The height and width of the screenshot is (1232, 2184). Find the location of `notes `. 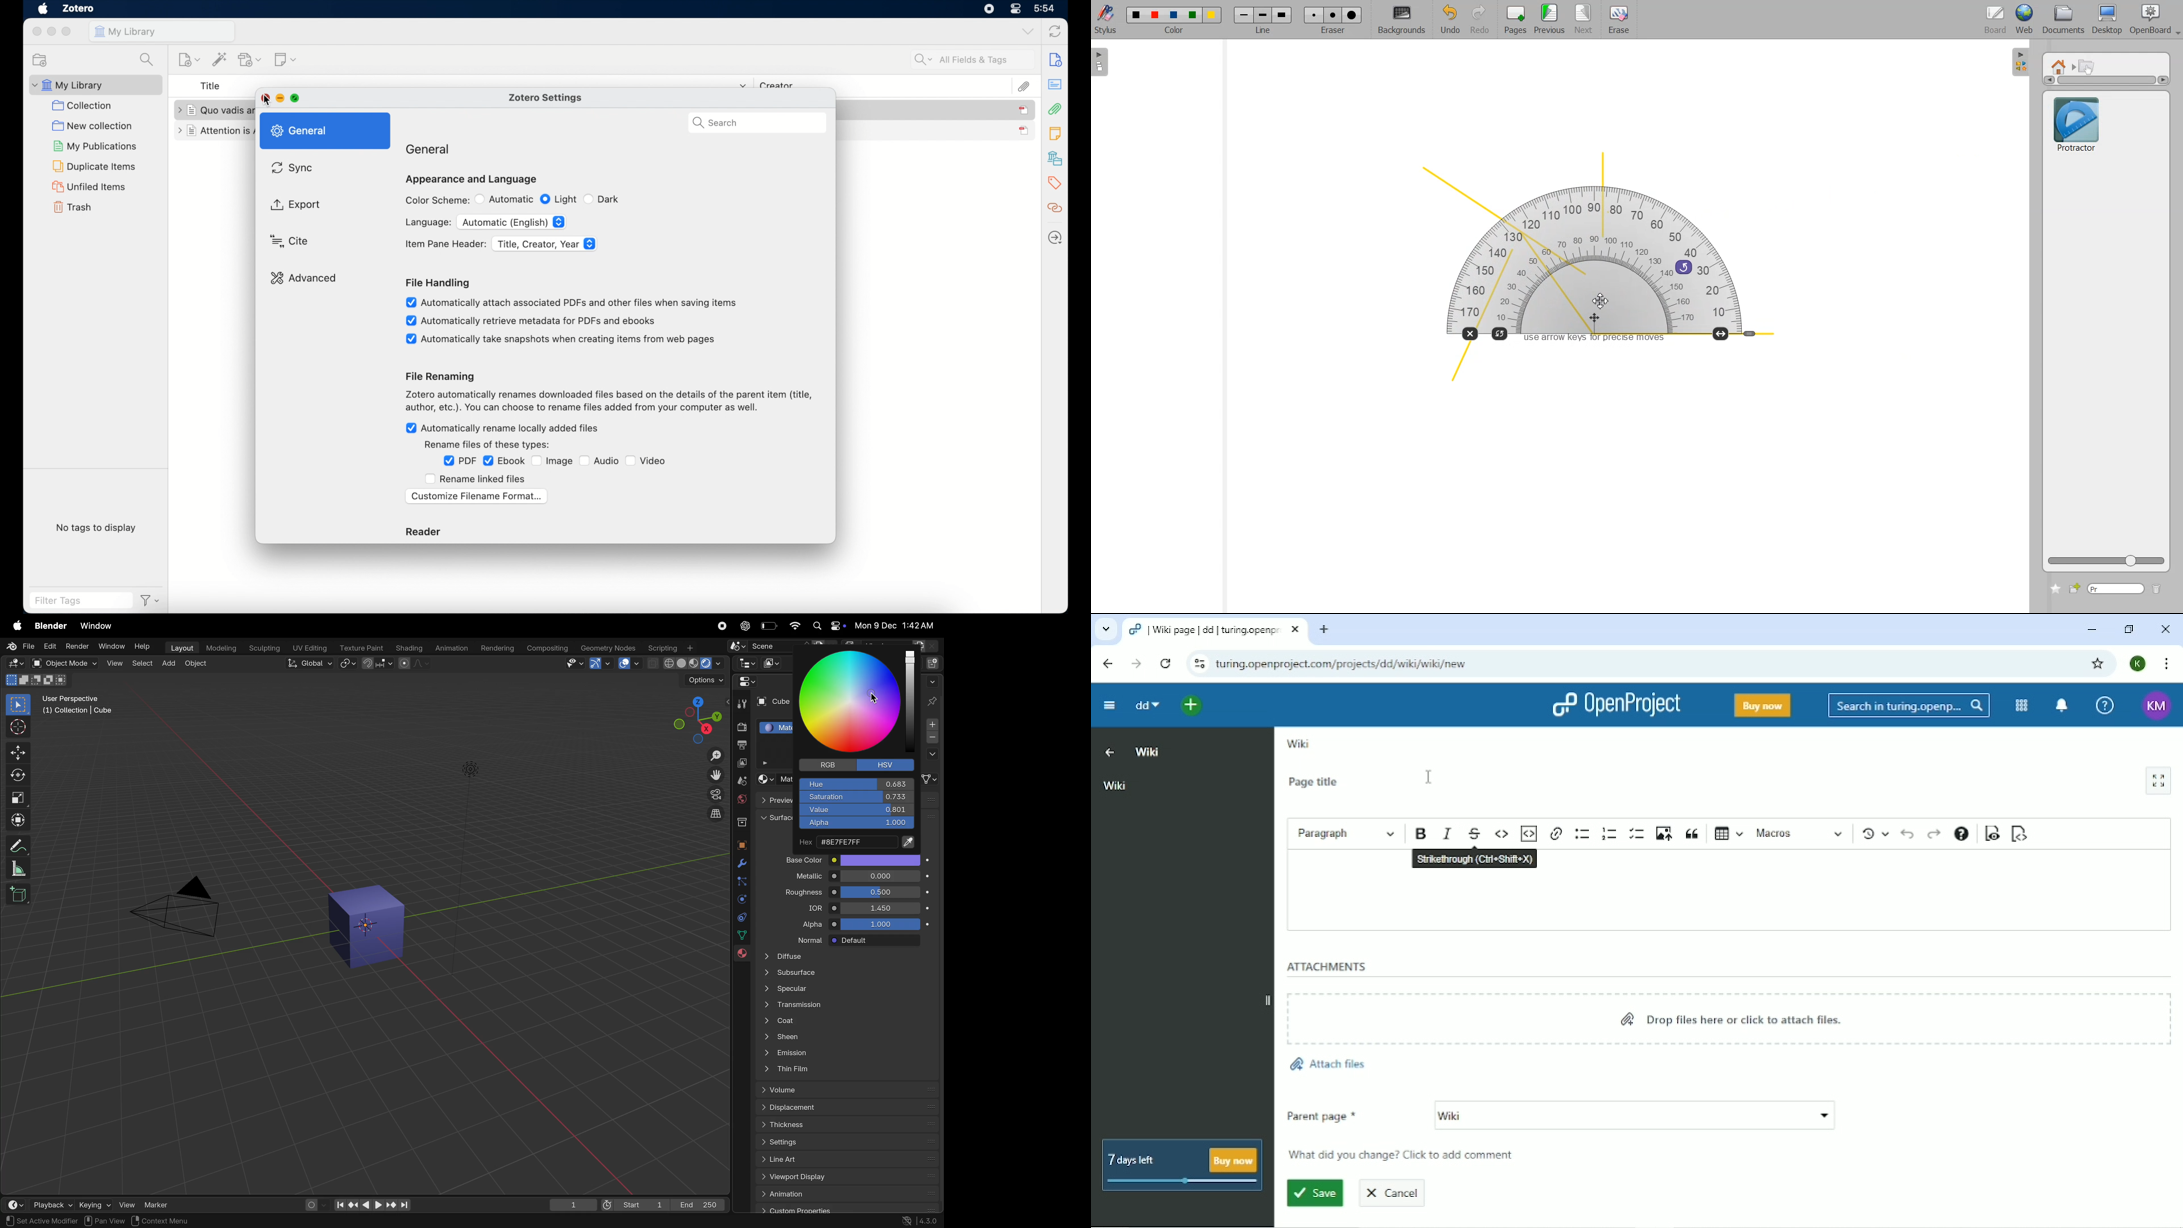

notes  is located at coordinates (1055, 133).